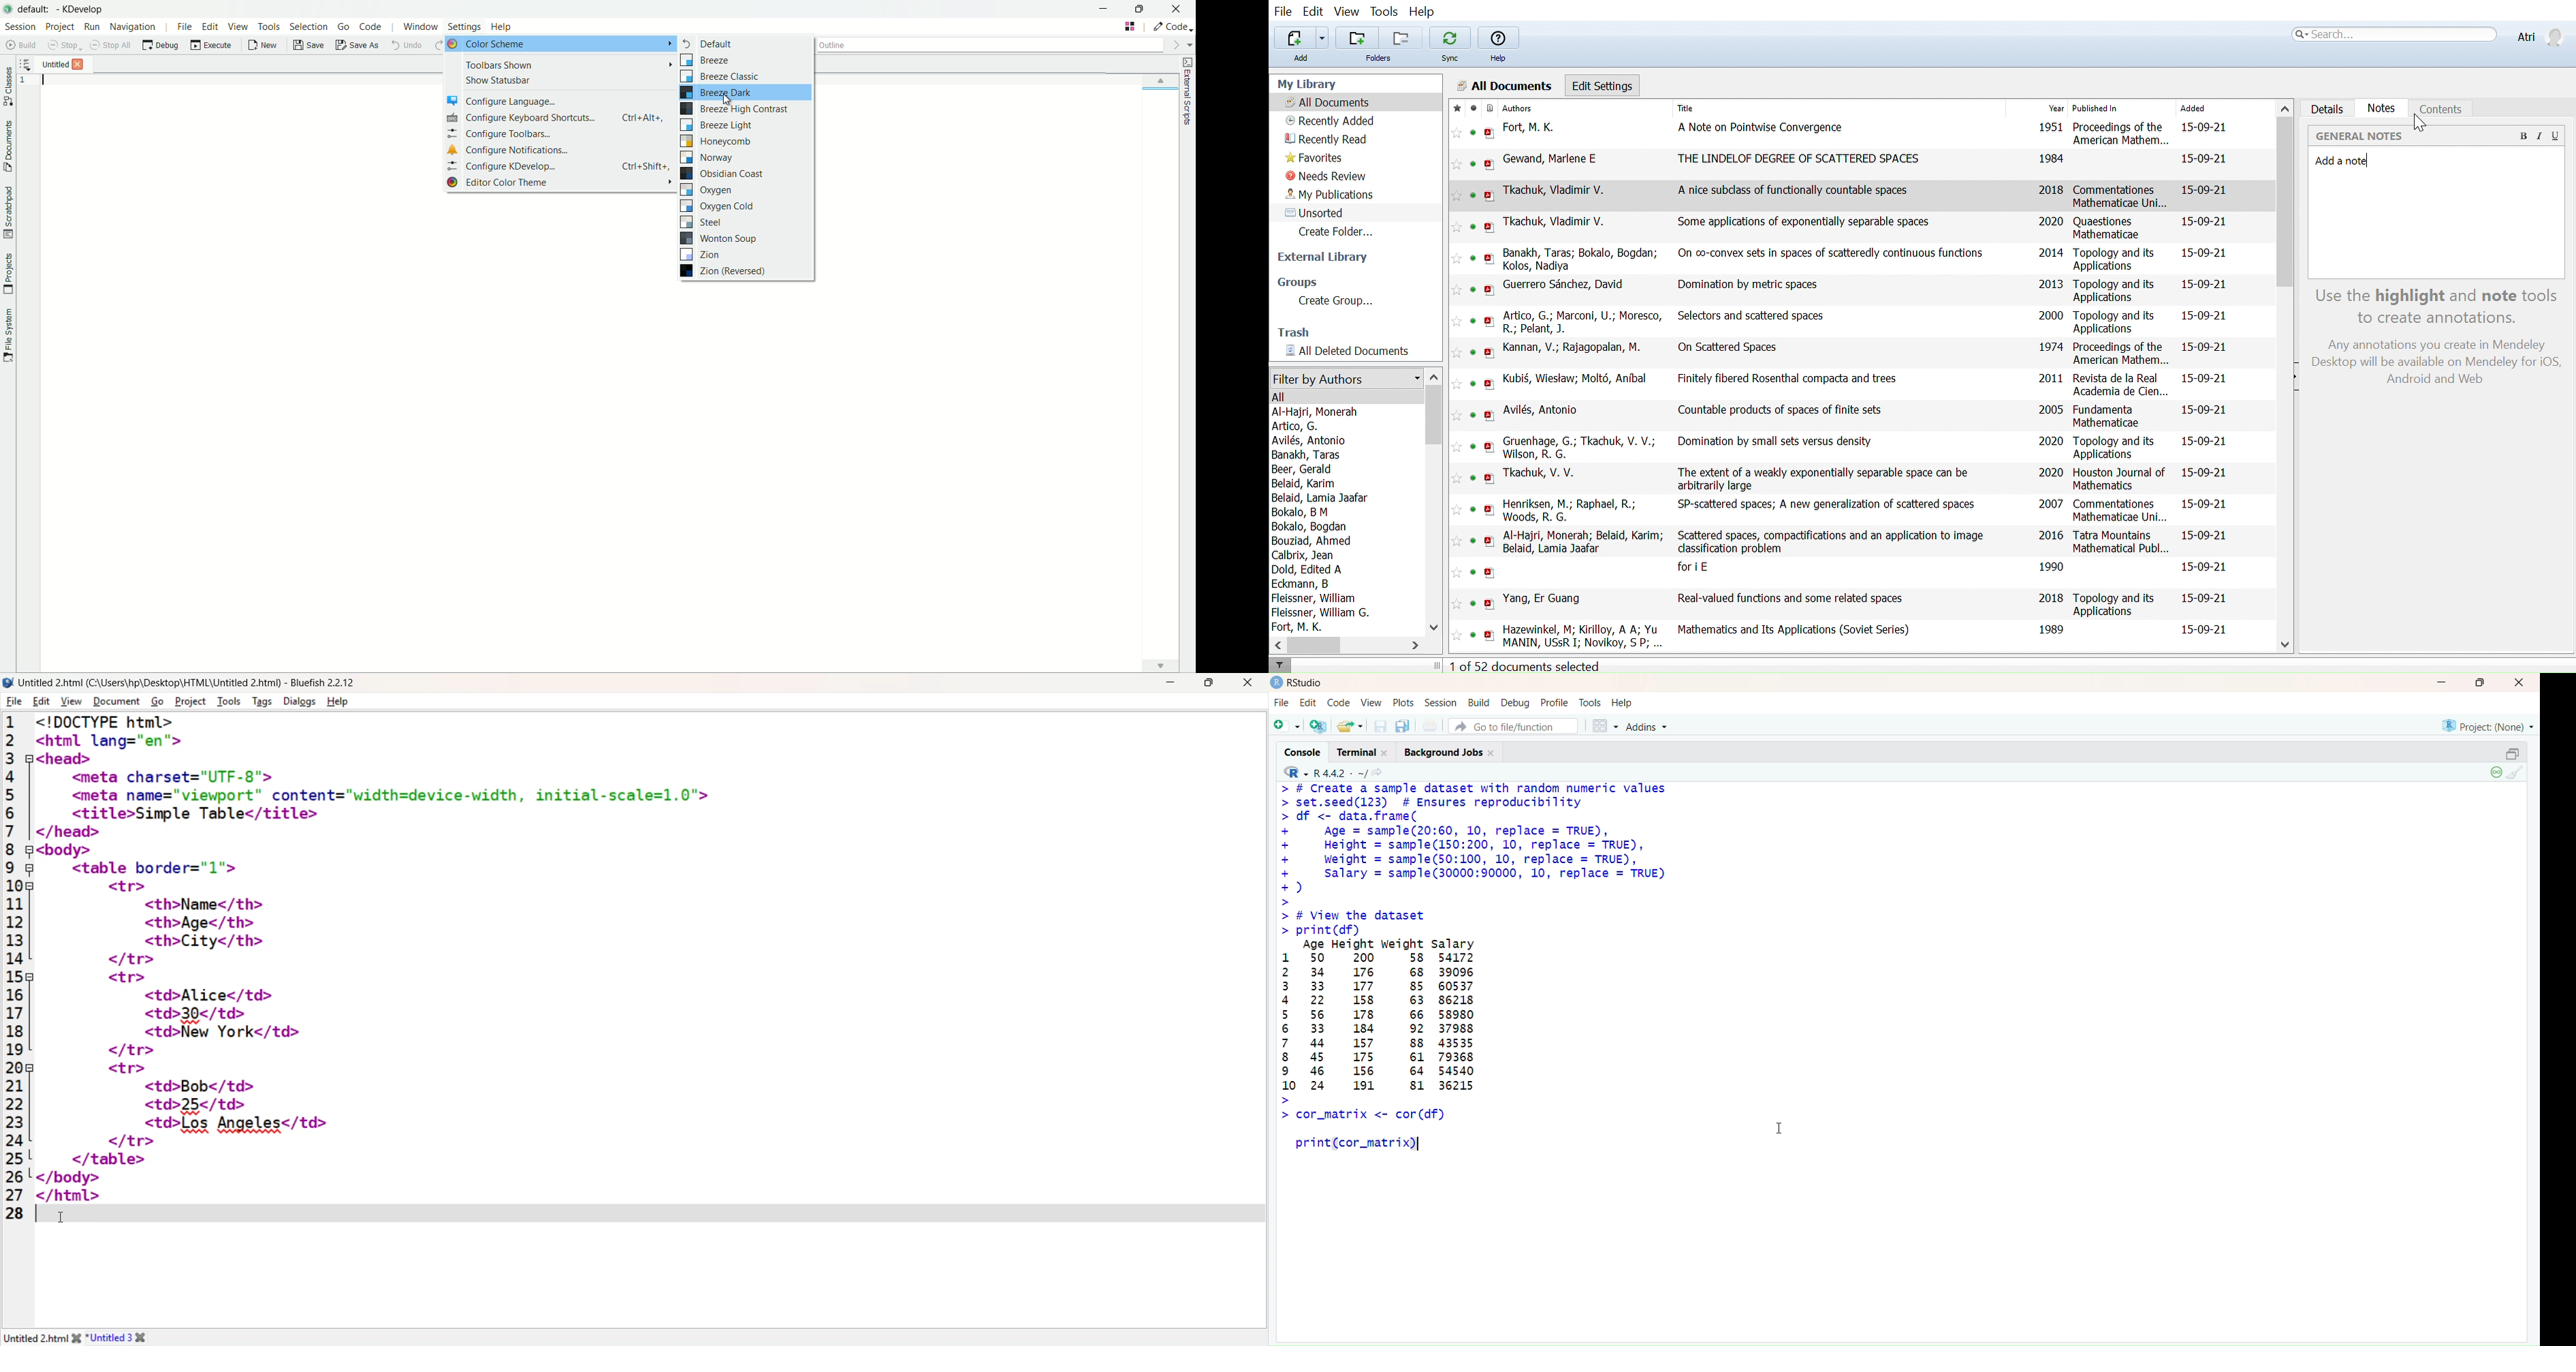 Image resolution: width=2576 pixels, height=1372 pixels. What do you see at coordinates (228, 701) in the screenshot?
I see `Tools` at bounding box center [228, 701].